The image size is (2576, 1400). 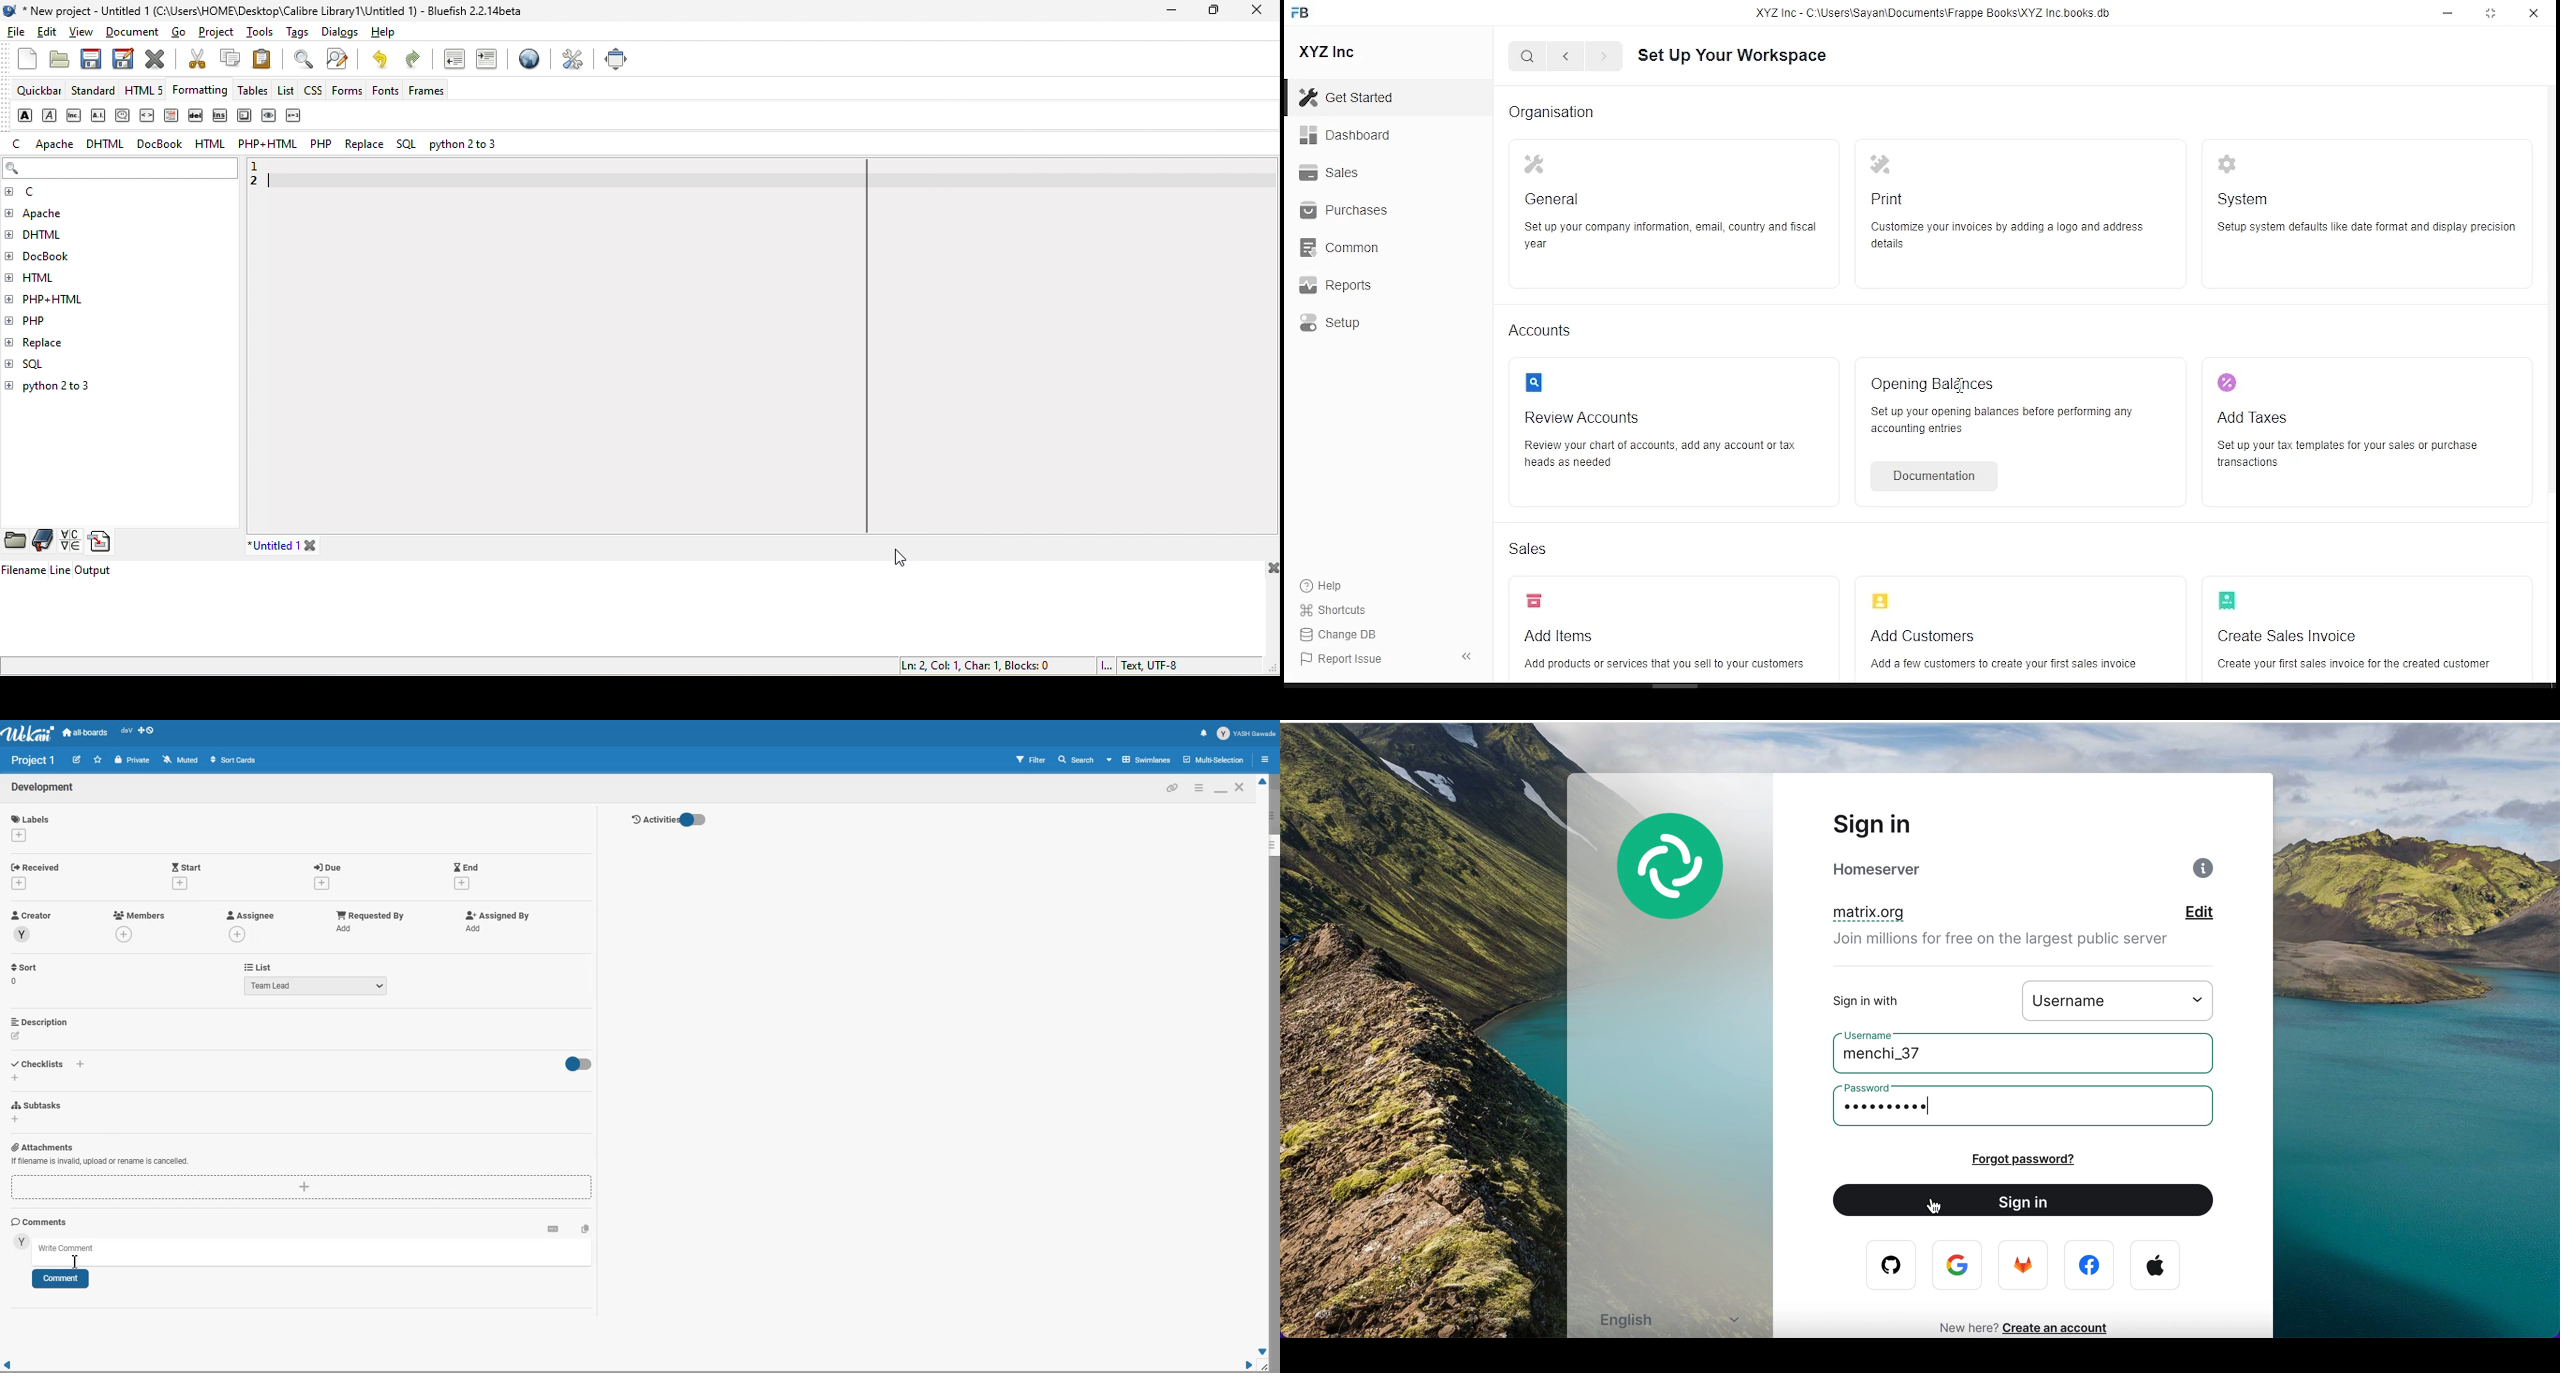 I want to click on logo, so click(x=1535, y=164).